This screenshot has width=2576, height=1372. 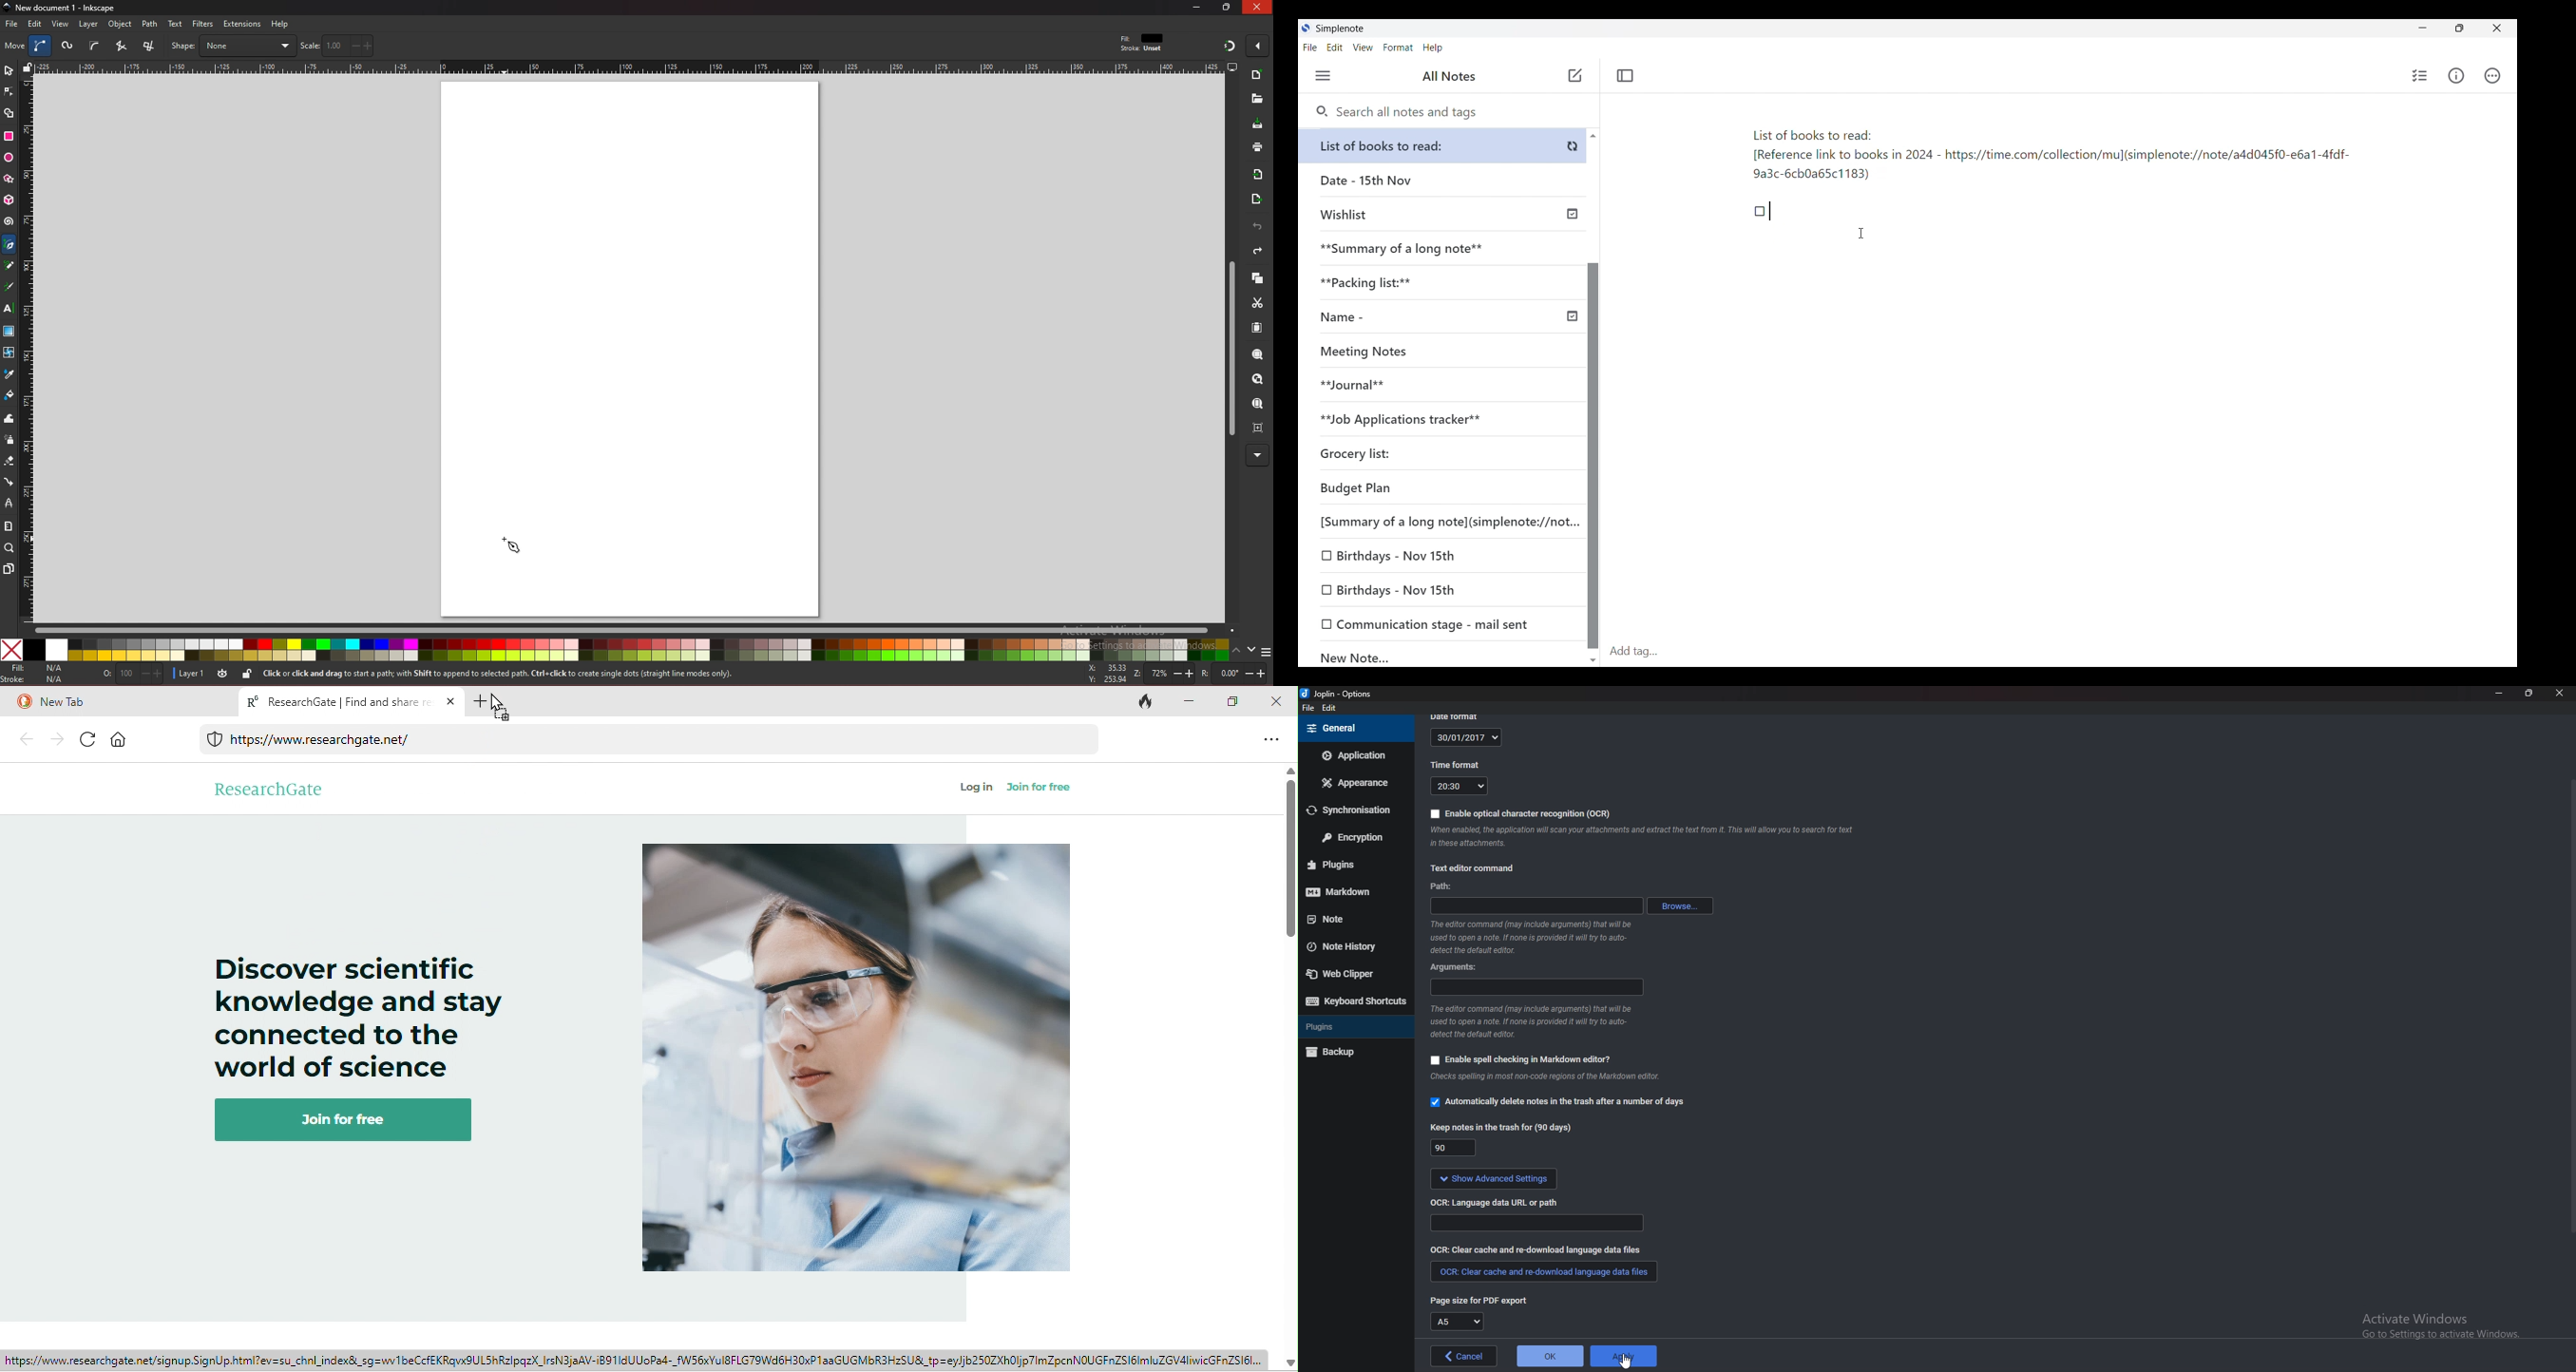 What do you see at coordinates (1329, 709) in the screenshot?
I see `Edit` at bounding box center [1329, 709].